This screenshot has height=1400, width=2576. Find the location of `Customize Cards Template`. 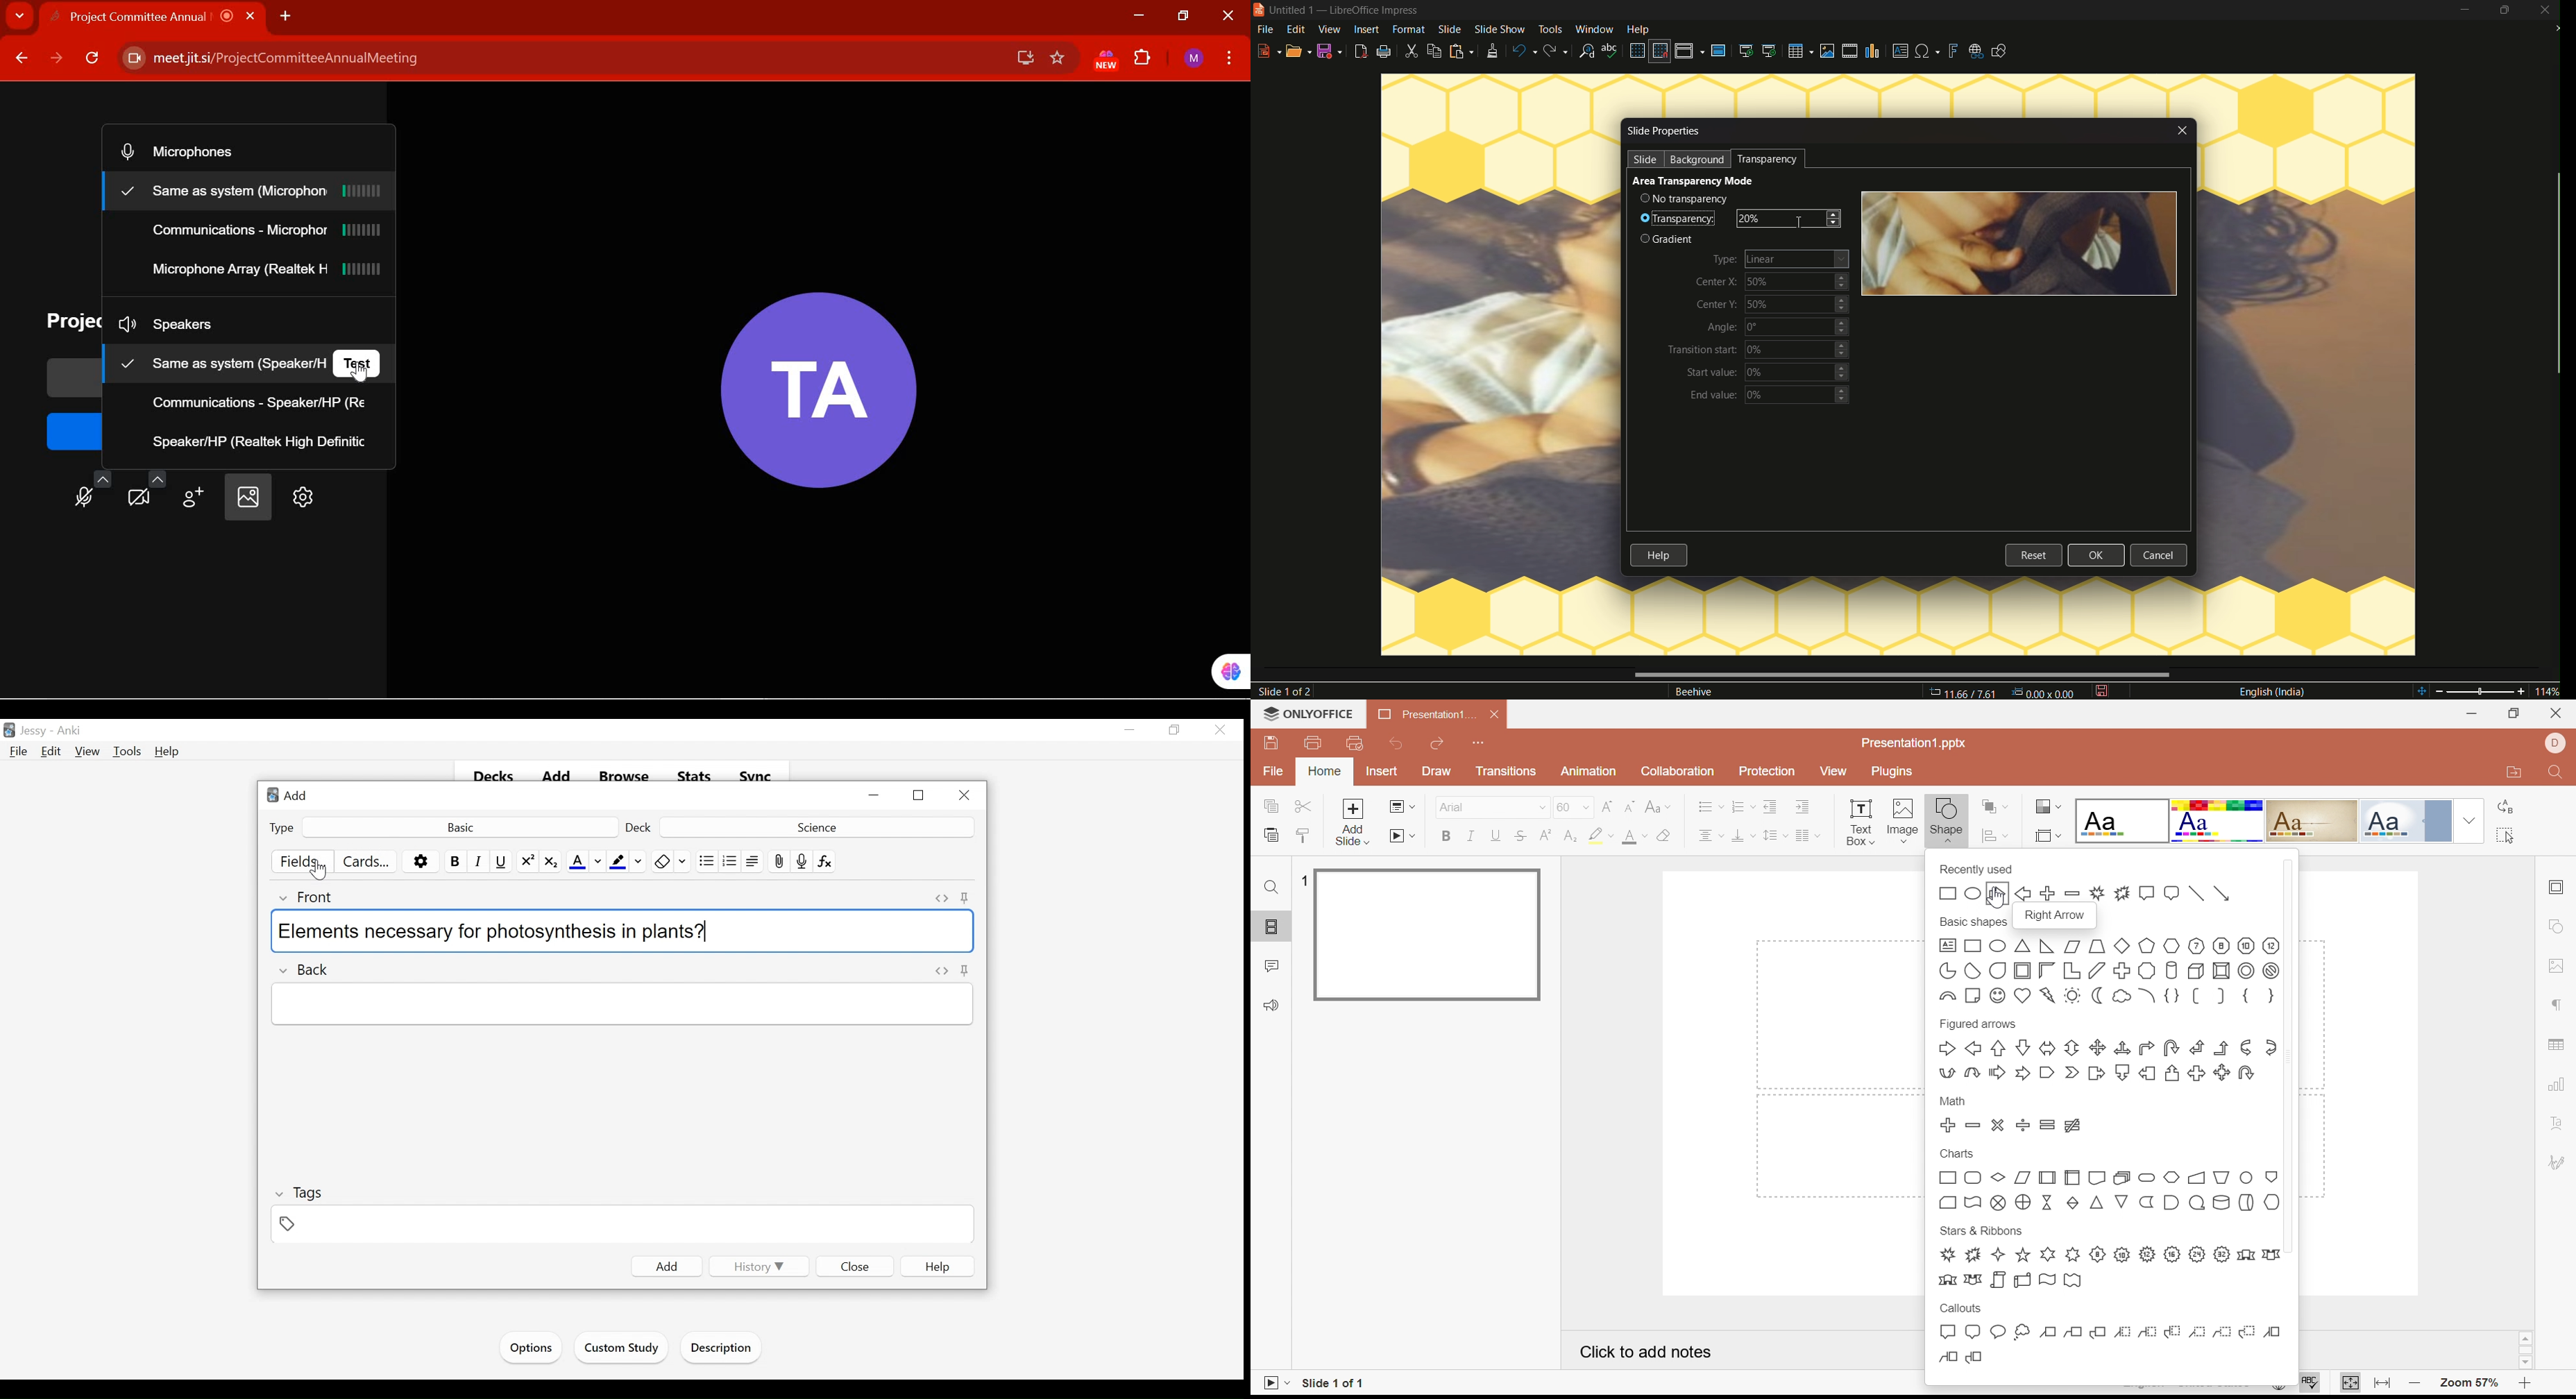

Customize Cards Template is located at coordinates (367, 861).